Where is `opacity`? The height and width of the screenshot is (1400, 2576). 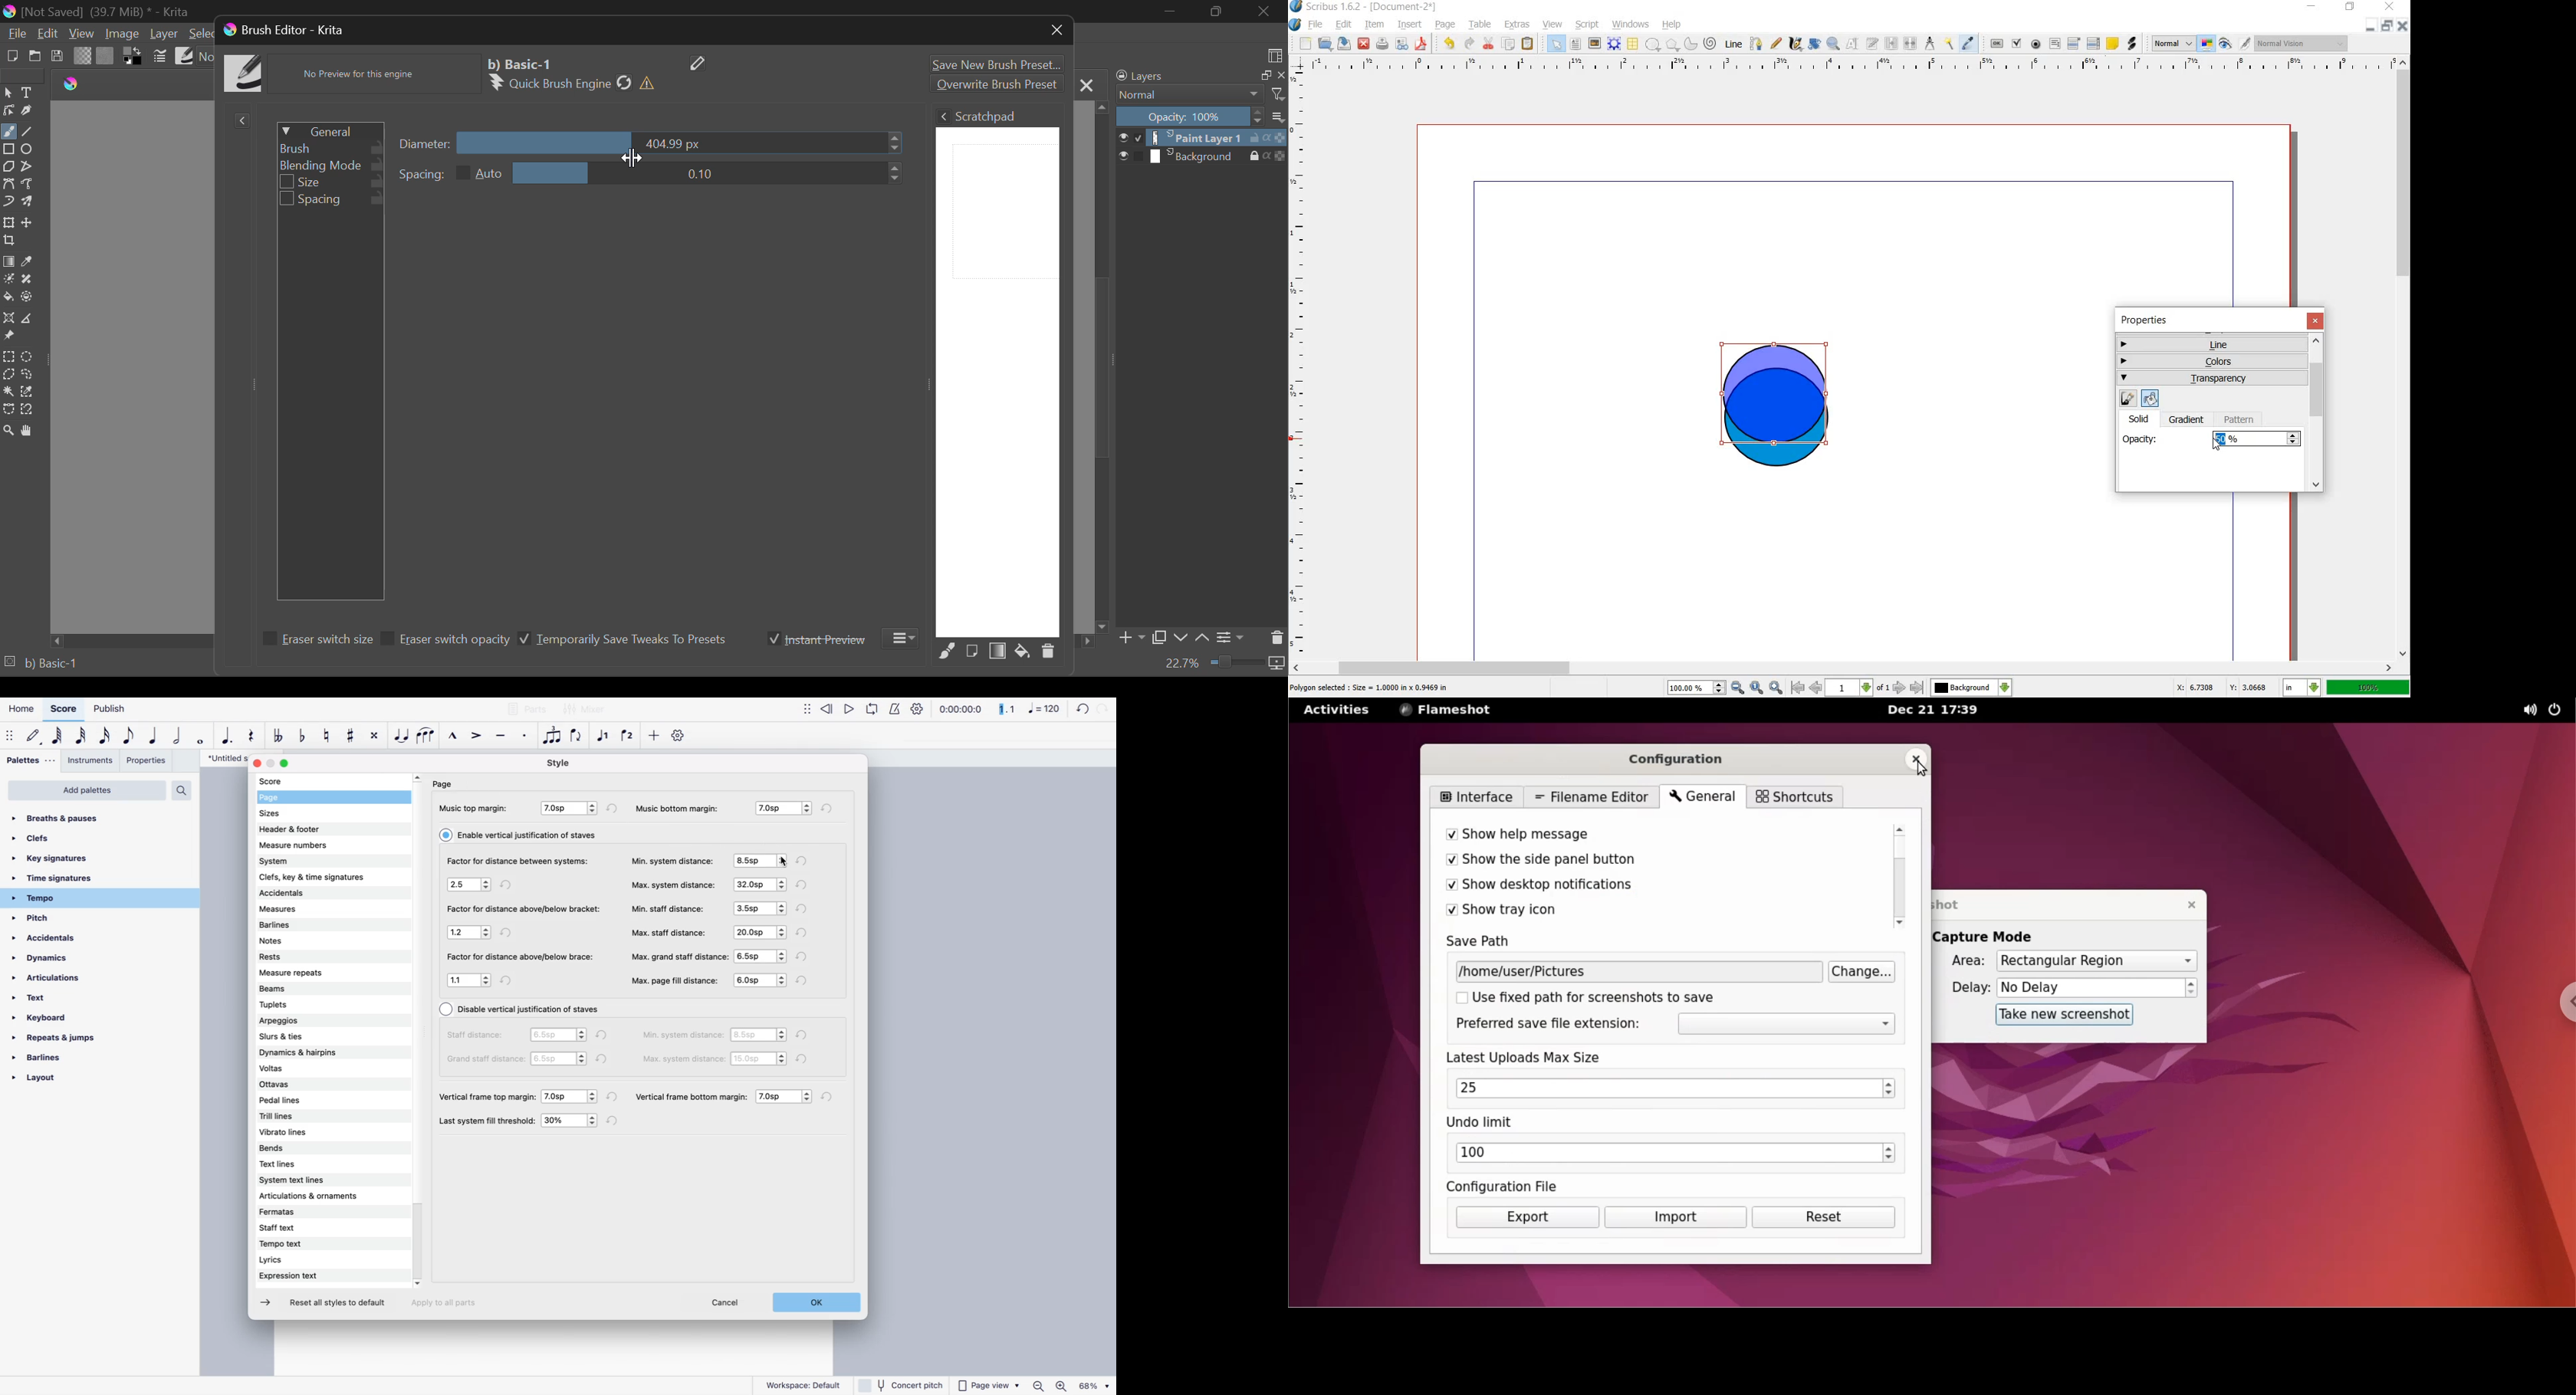 opacity is located at coordinates (2141, 438).